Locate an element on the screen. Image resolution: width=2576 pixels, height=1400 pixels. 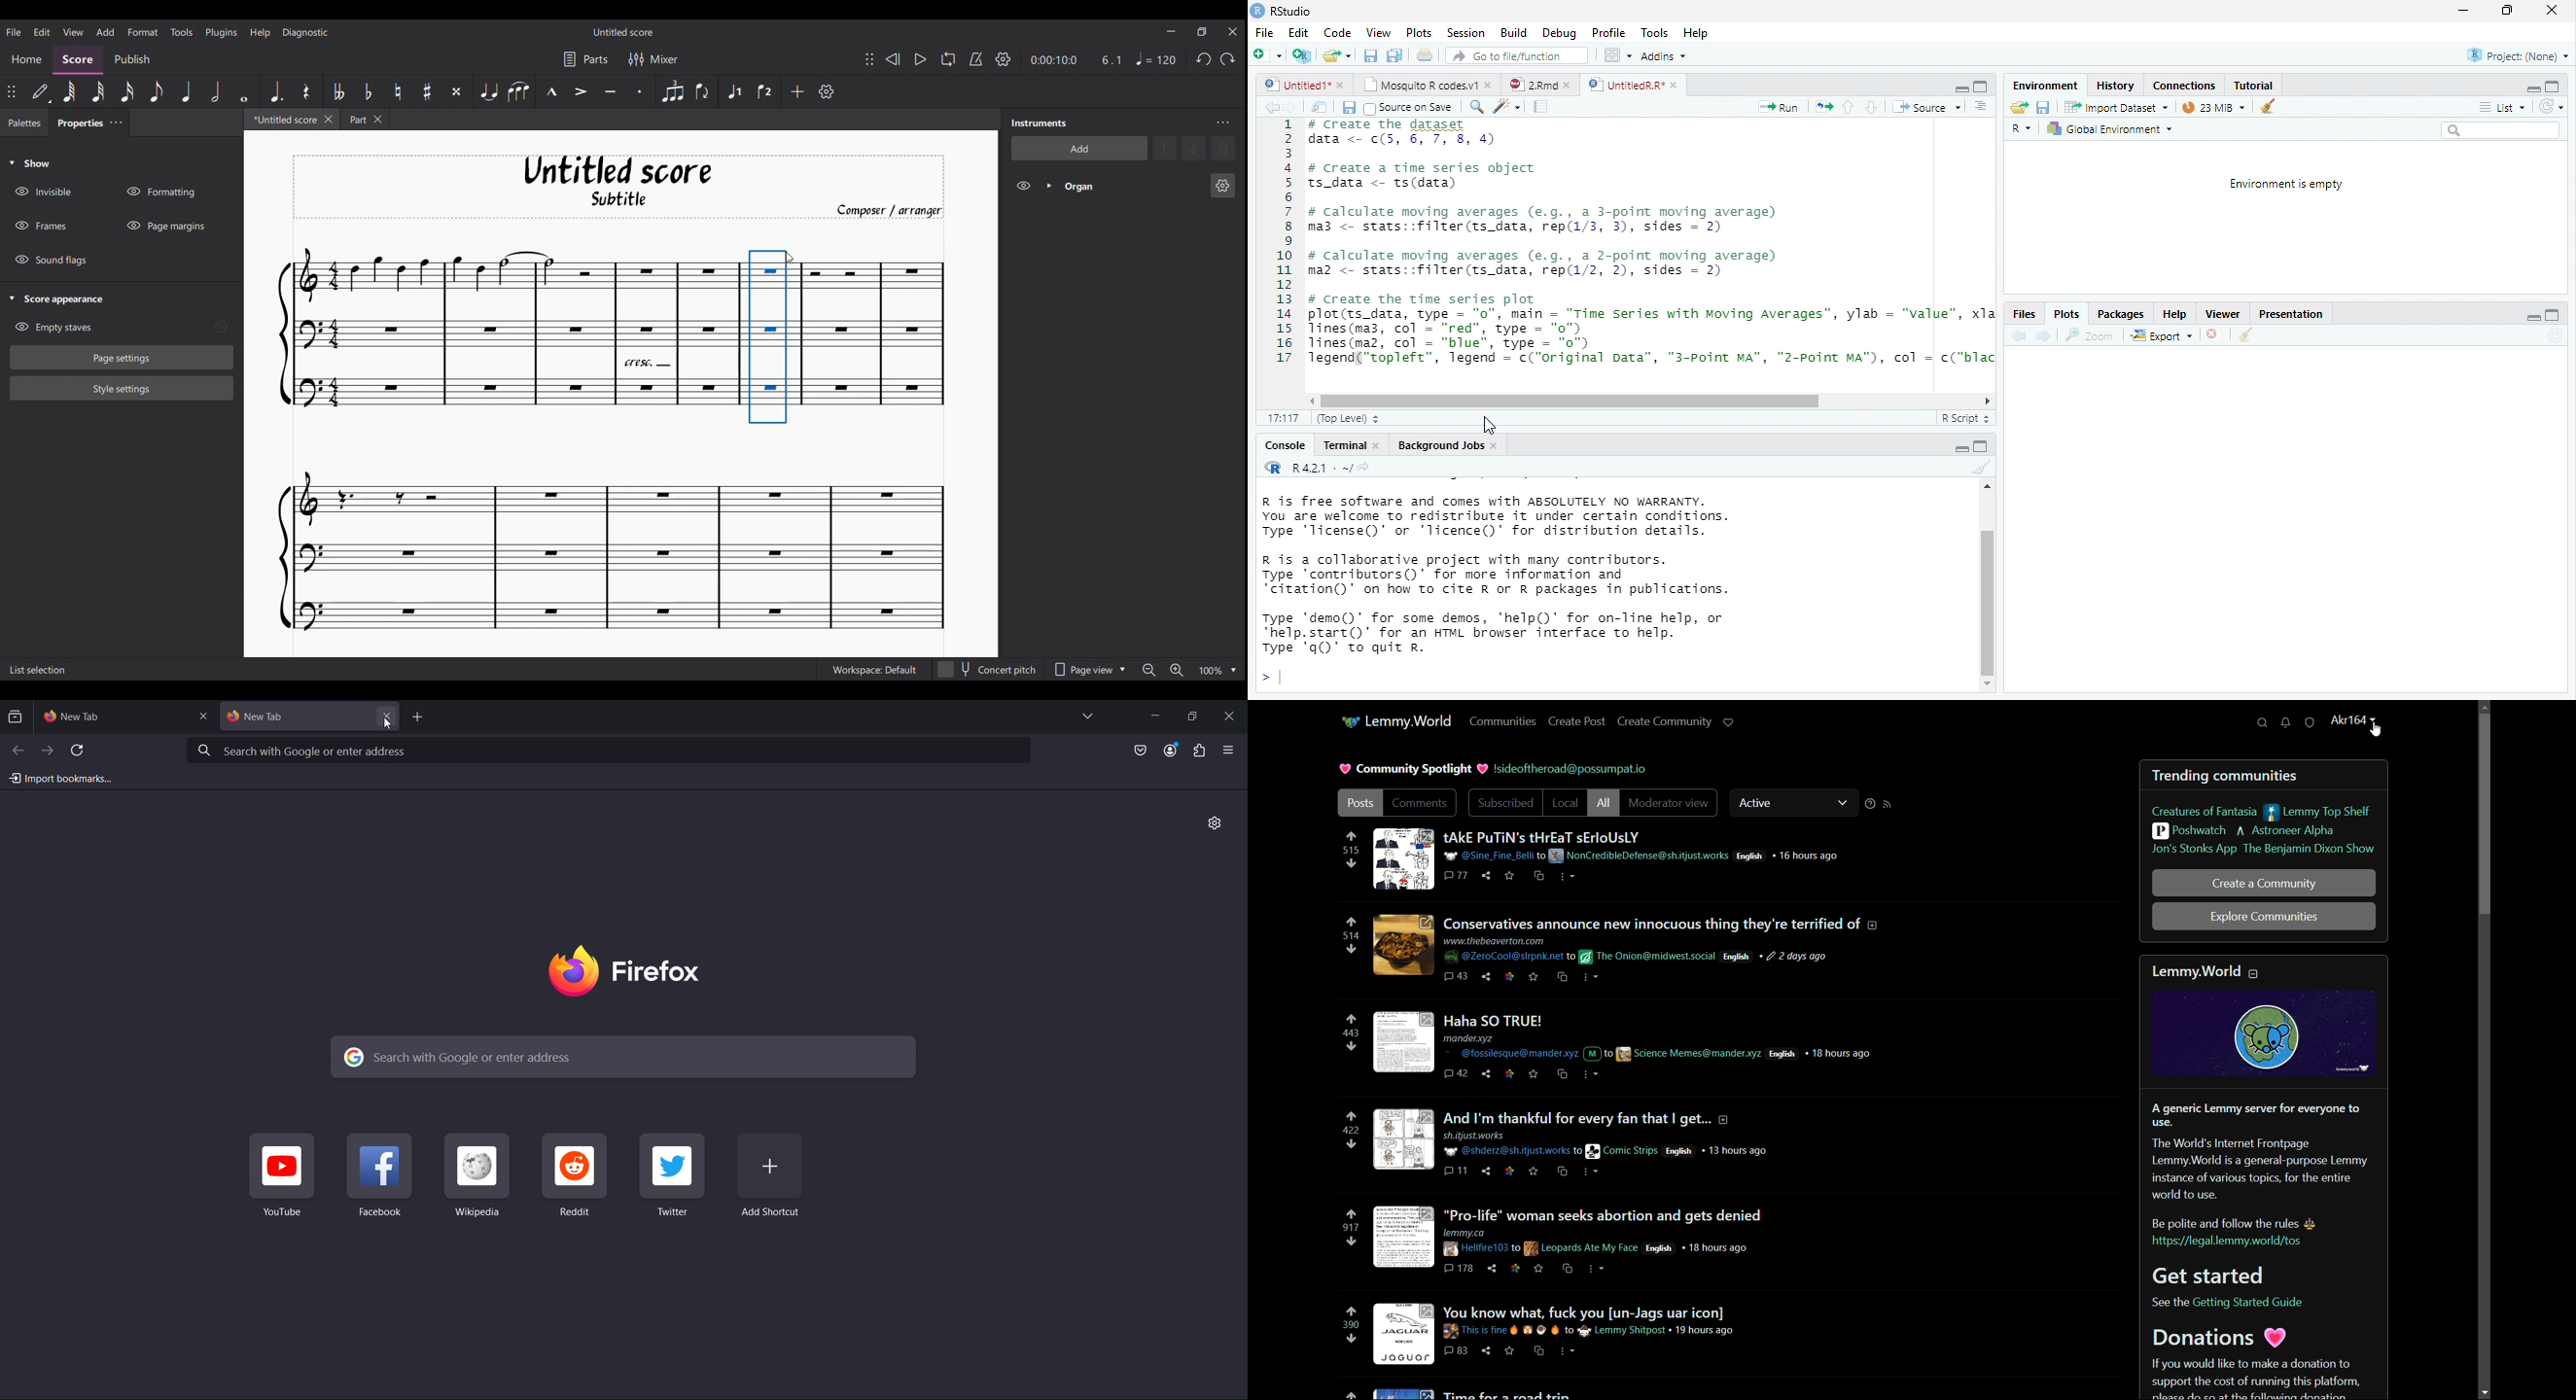
scrollbar right is located at coordinates (1985, 402).